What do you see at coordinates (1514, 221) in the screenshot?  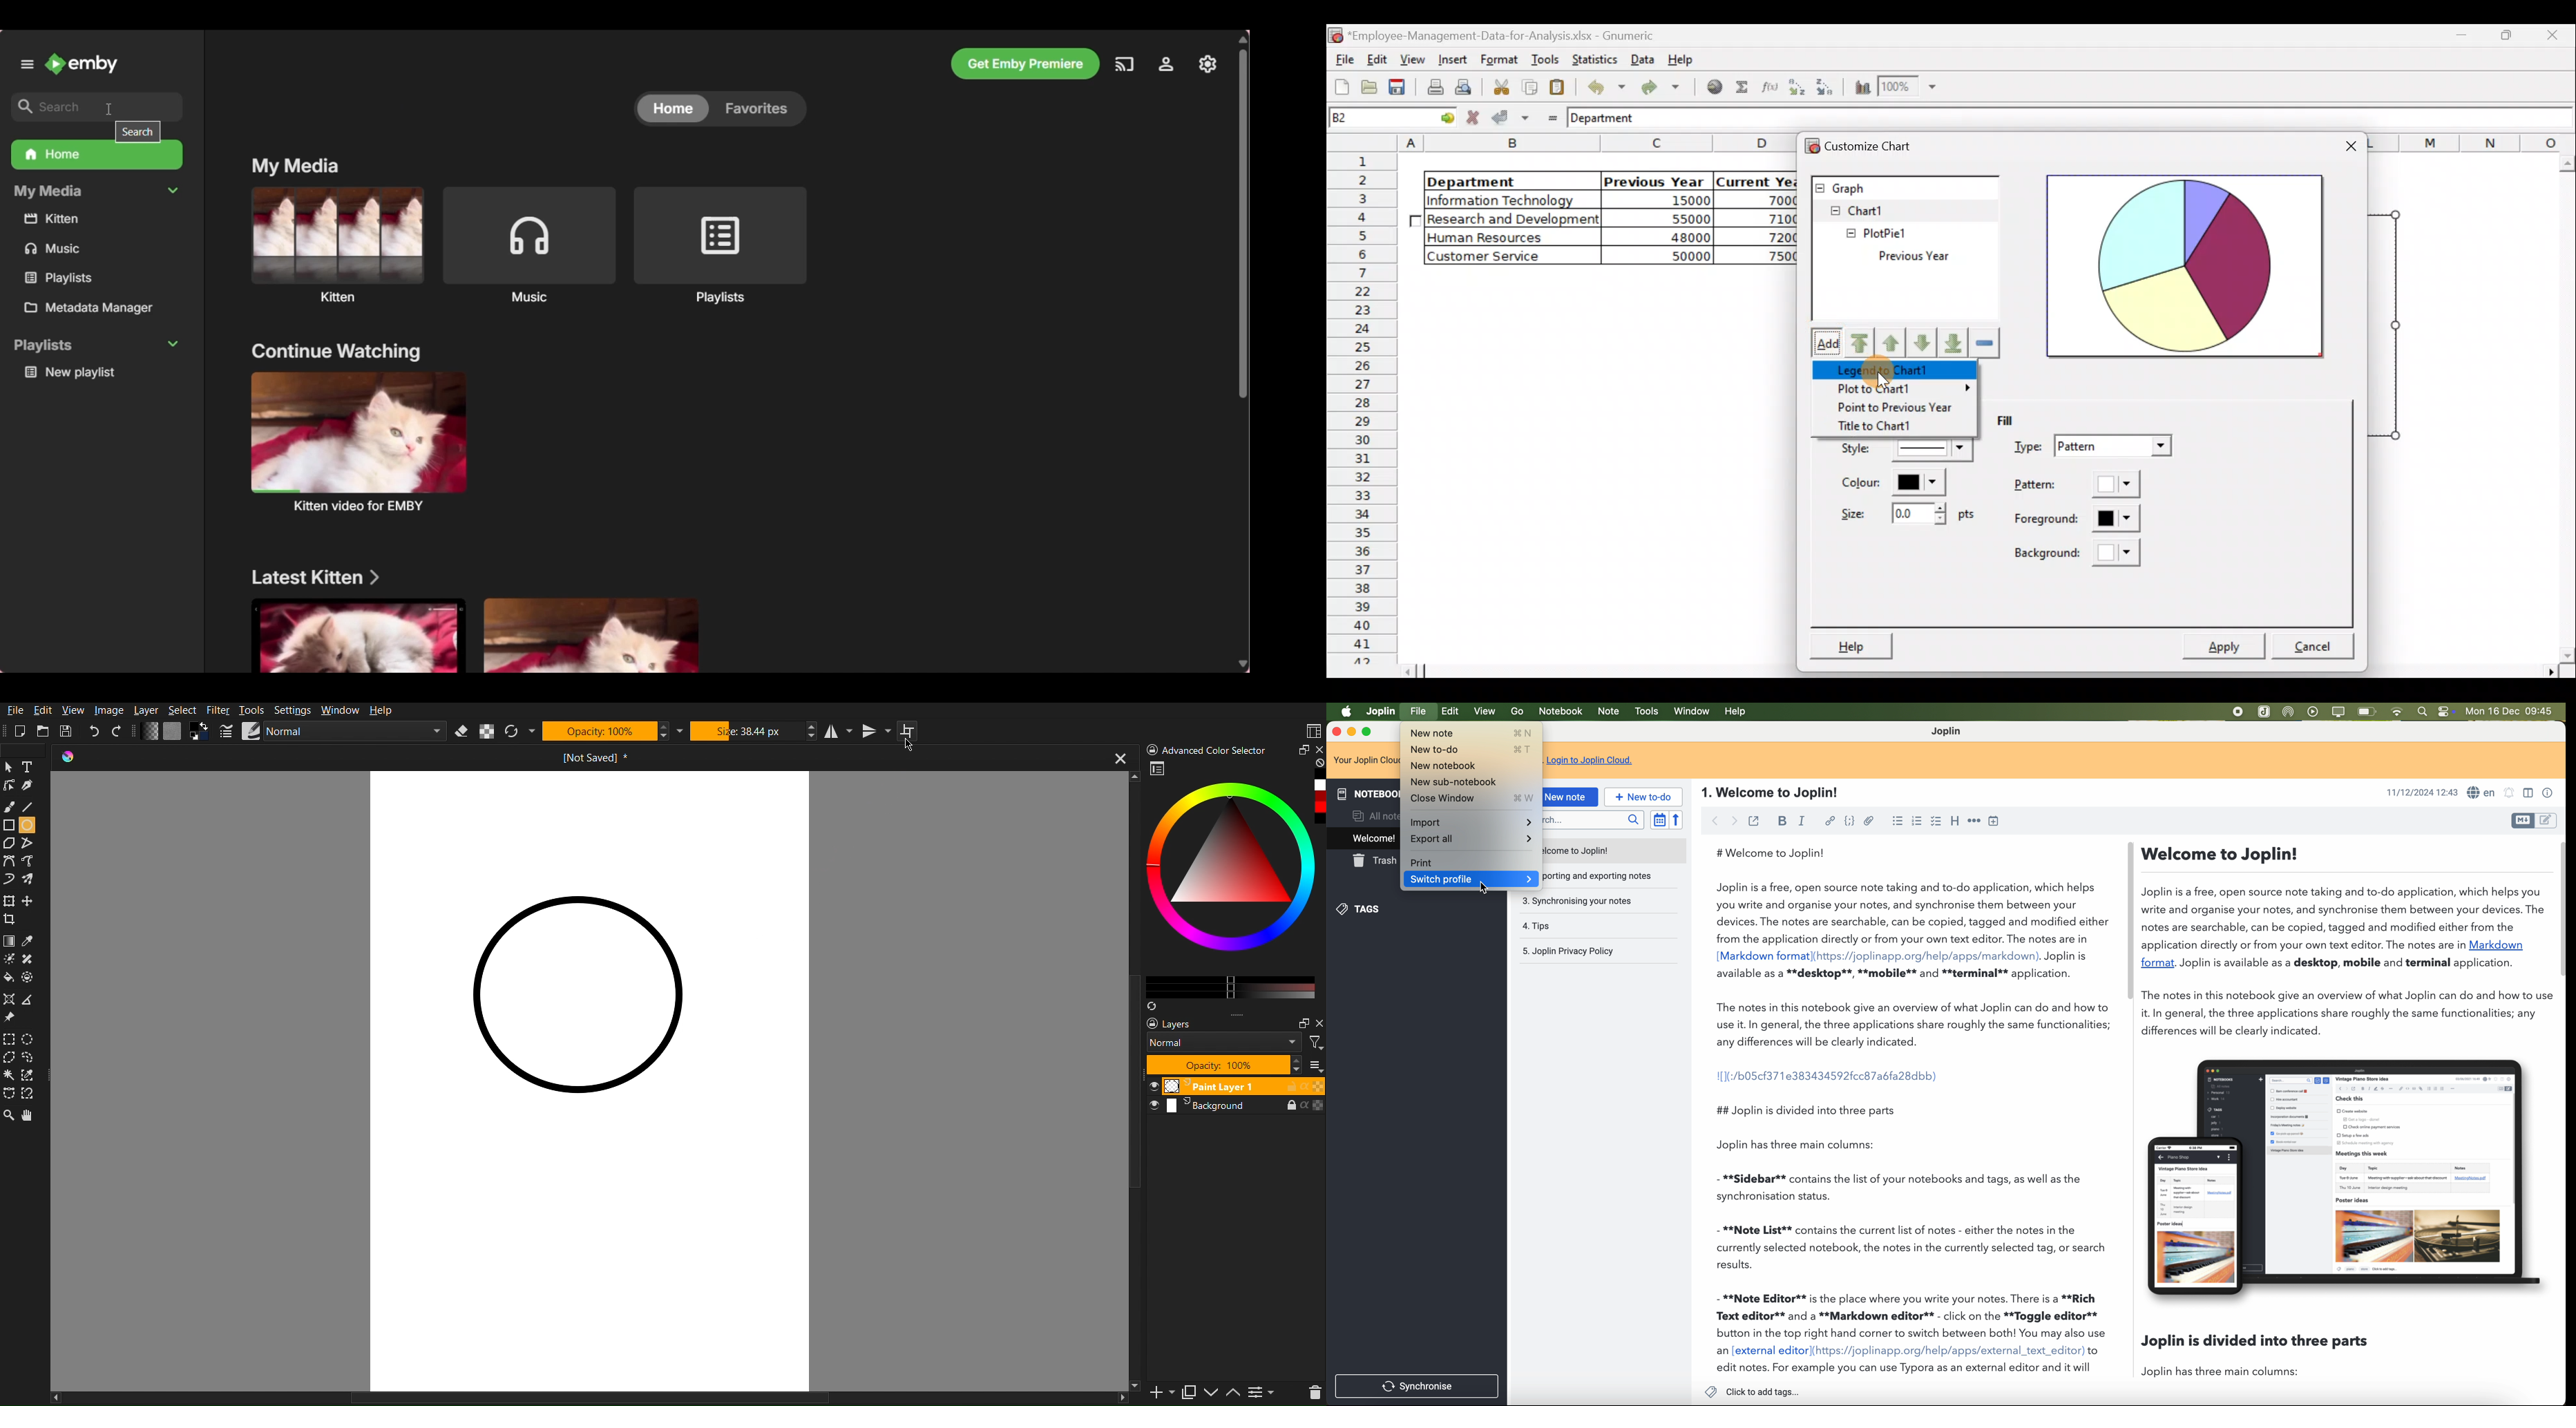 I see `Research and Development` at bounding box center [1514, 221].